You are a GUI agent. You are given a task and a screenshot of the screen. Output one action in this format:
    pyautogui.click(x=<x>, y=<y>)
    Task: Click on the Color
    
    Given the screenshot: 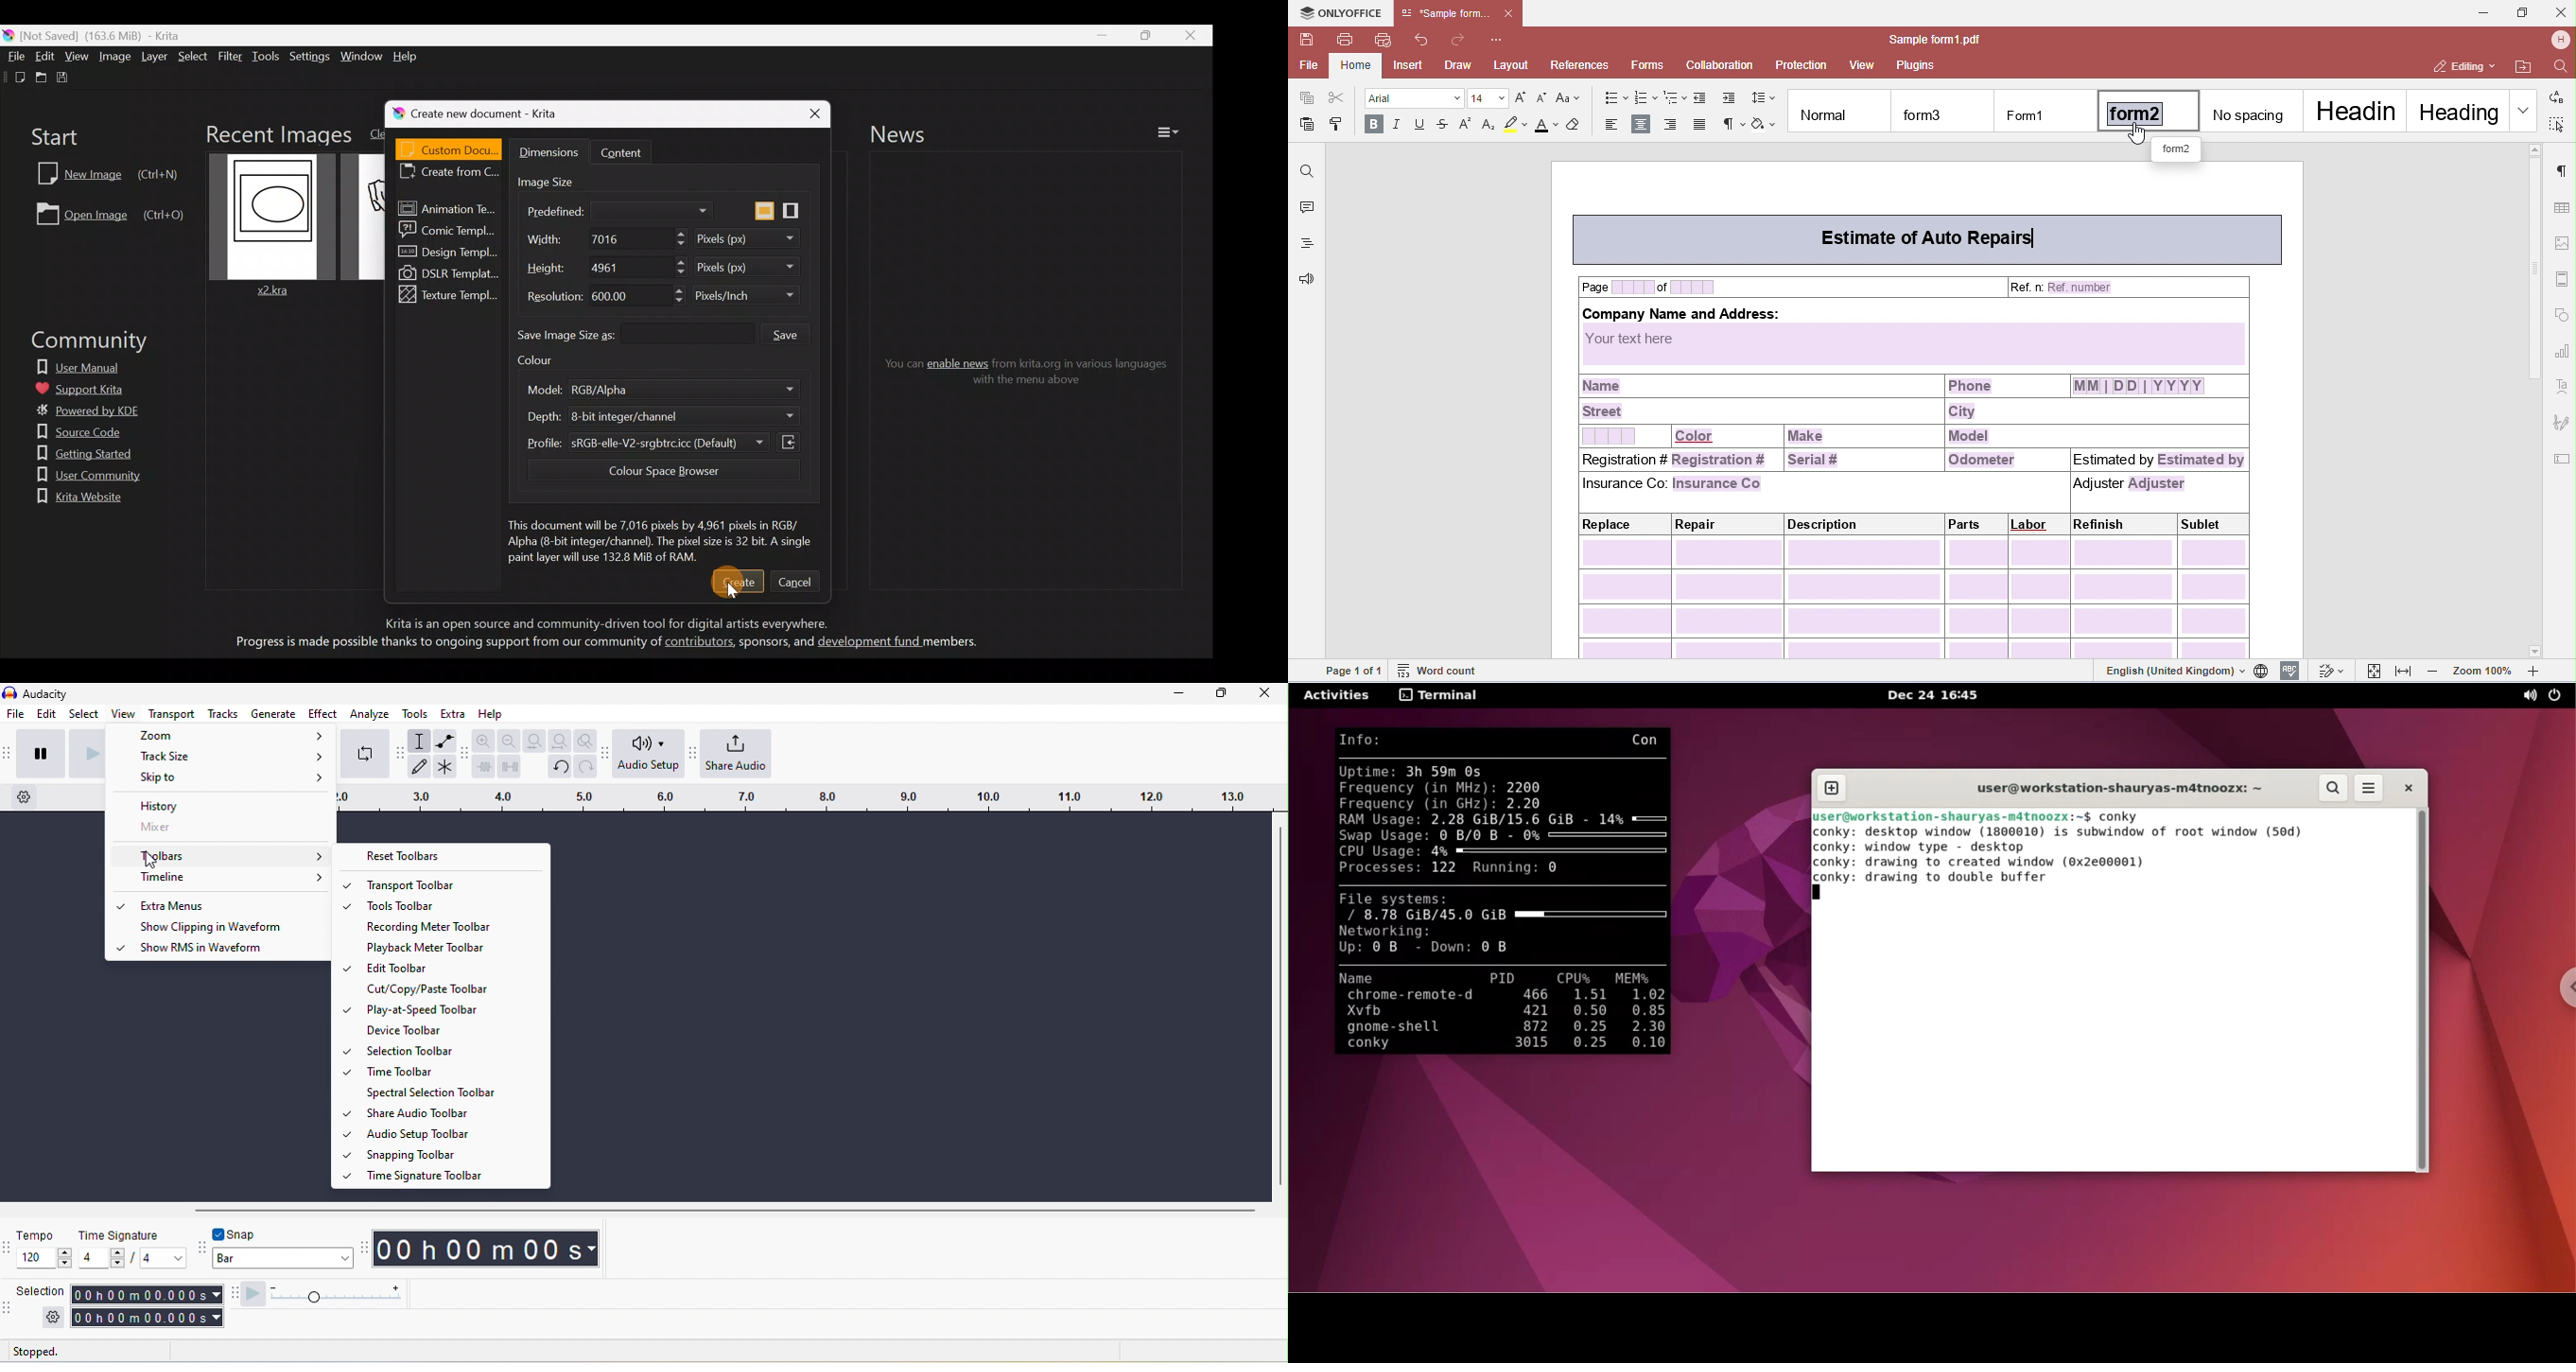 What is the action you would take?
    pyautogui.click(x=549, y=364)
    